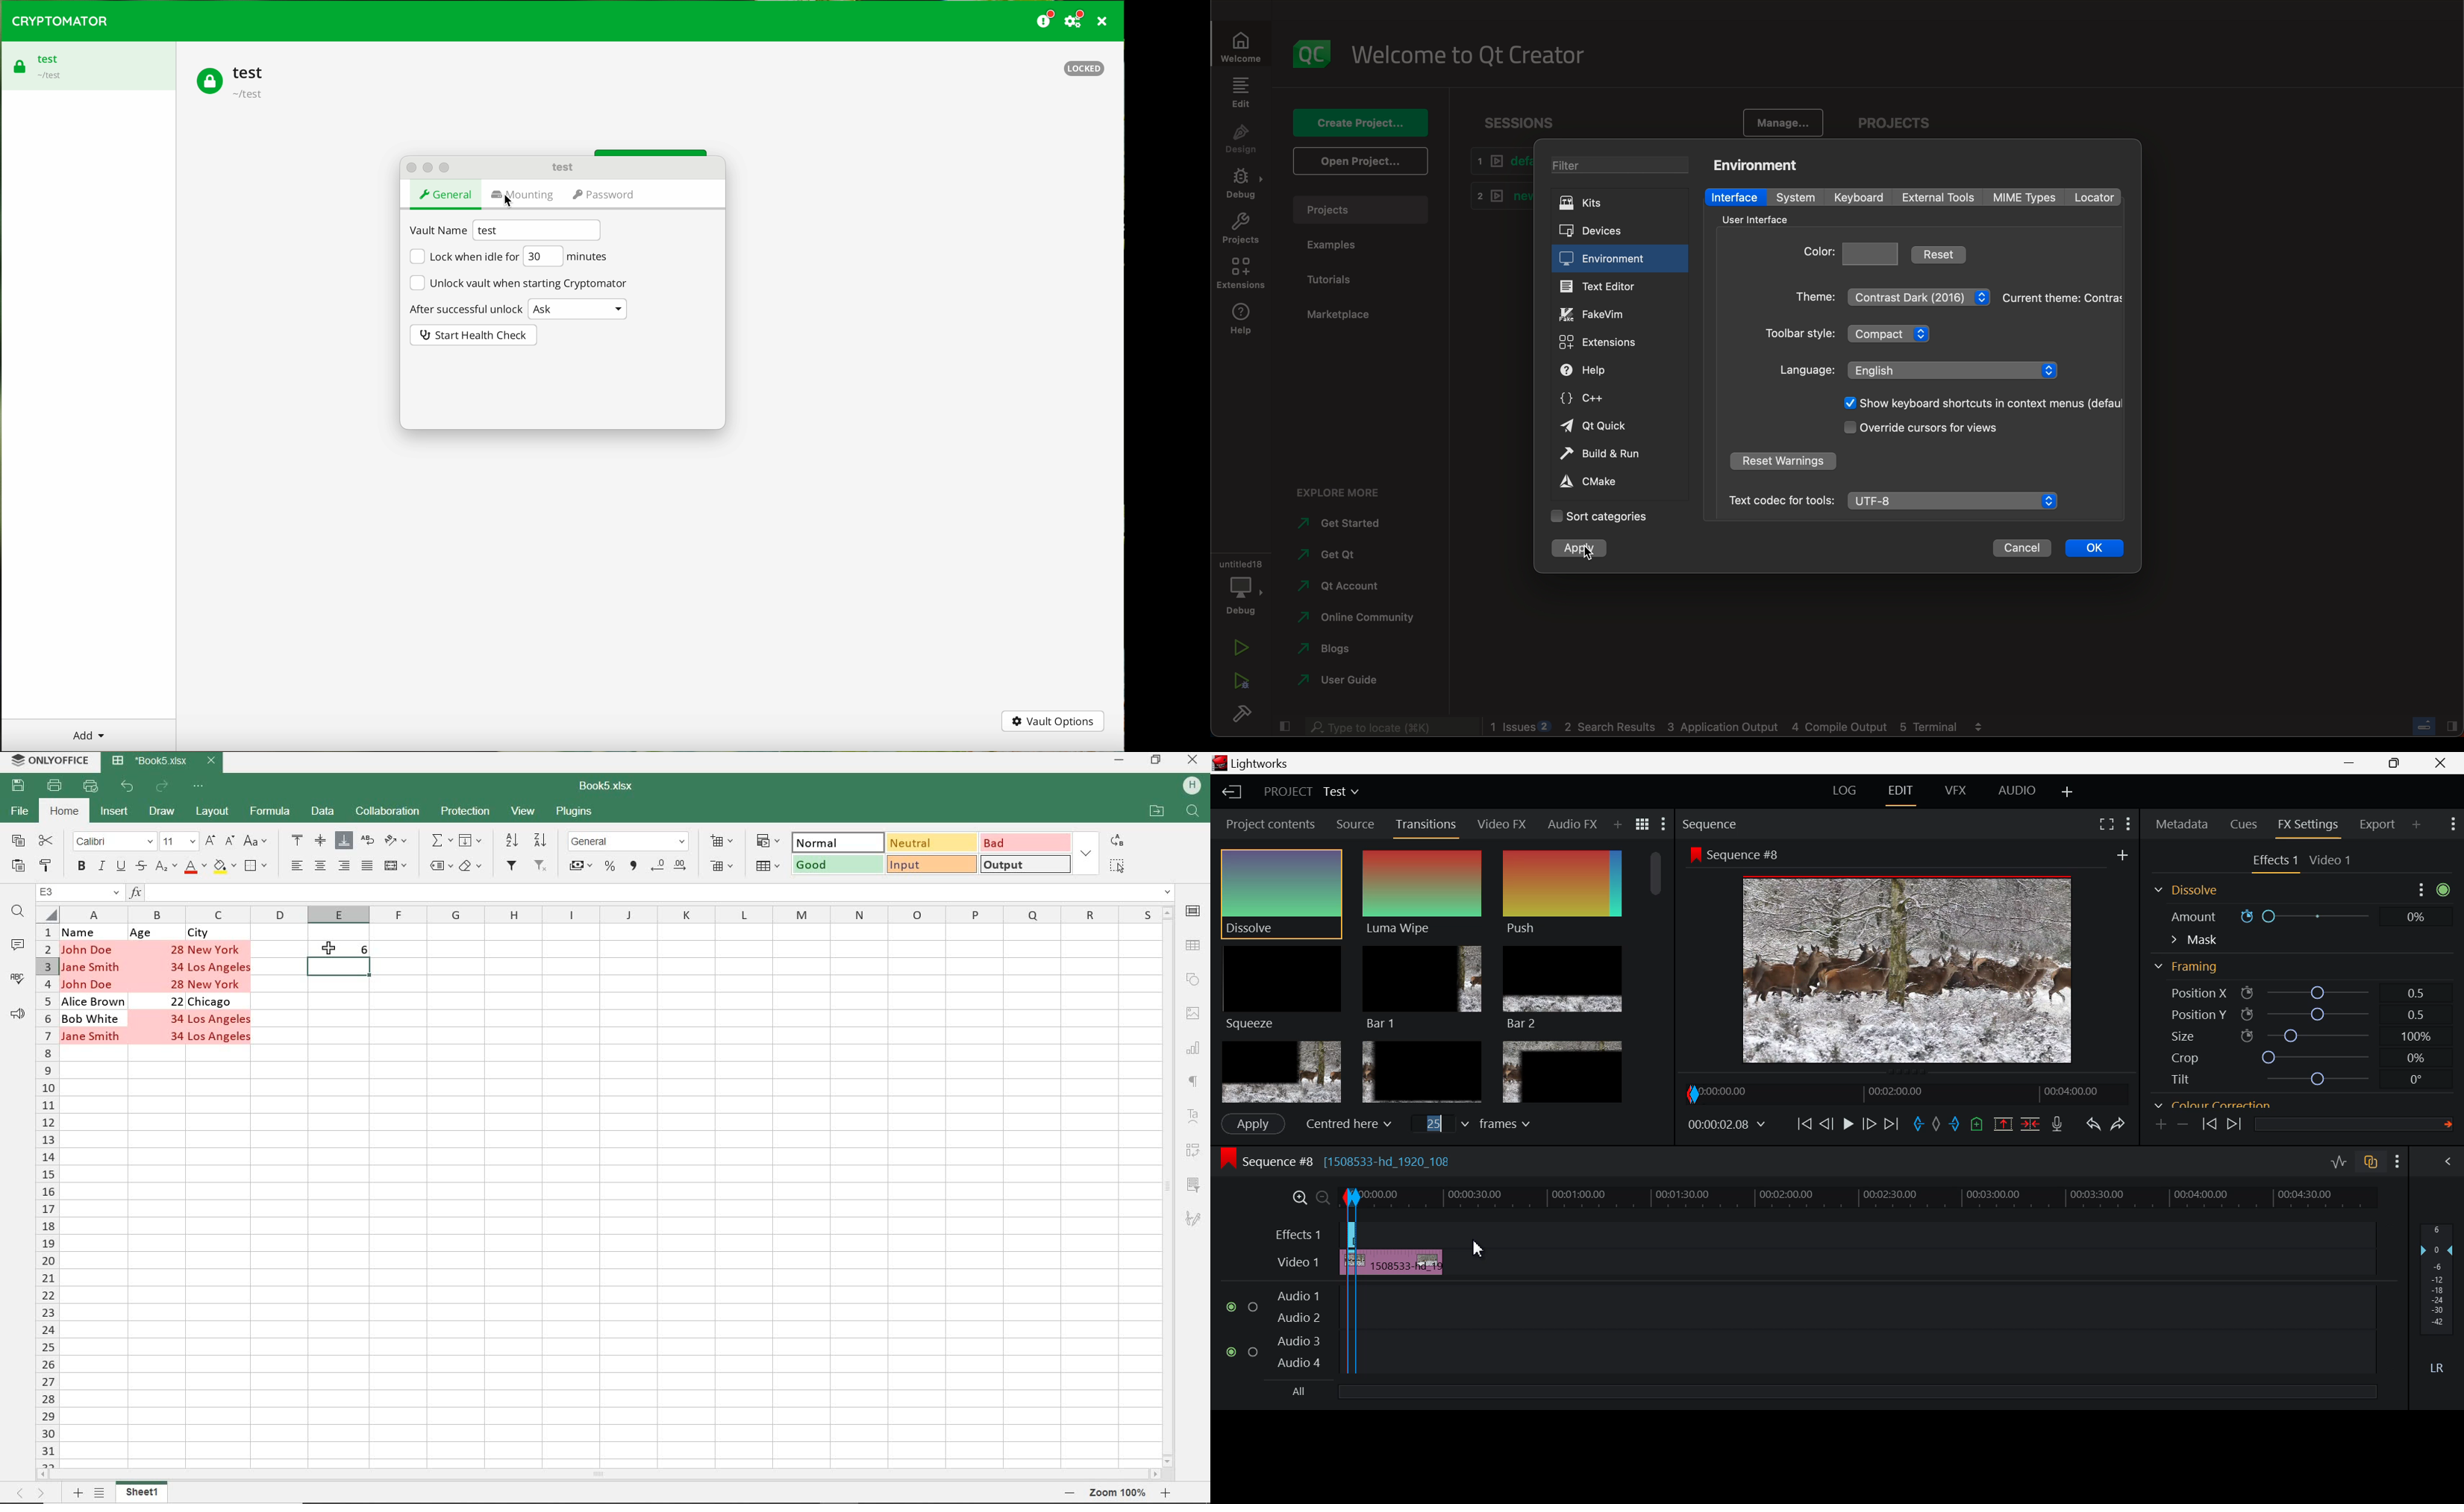  What do you see at coordinates (177, 948) in the screenshot?
I see `28` at bounding box center [177, 948].